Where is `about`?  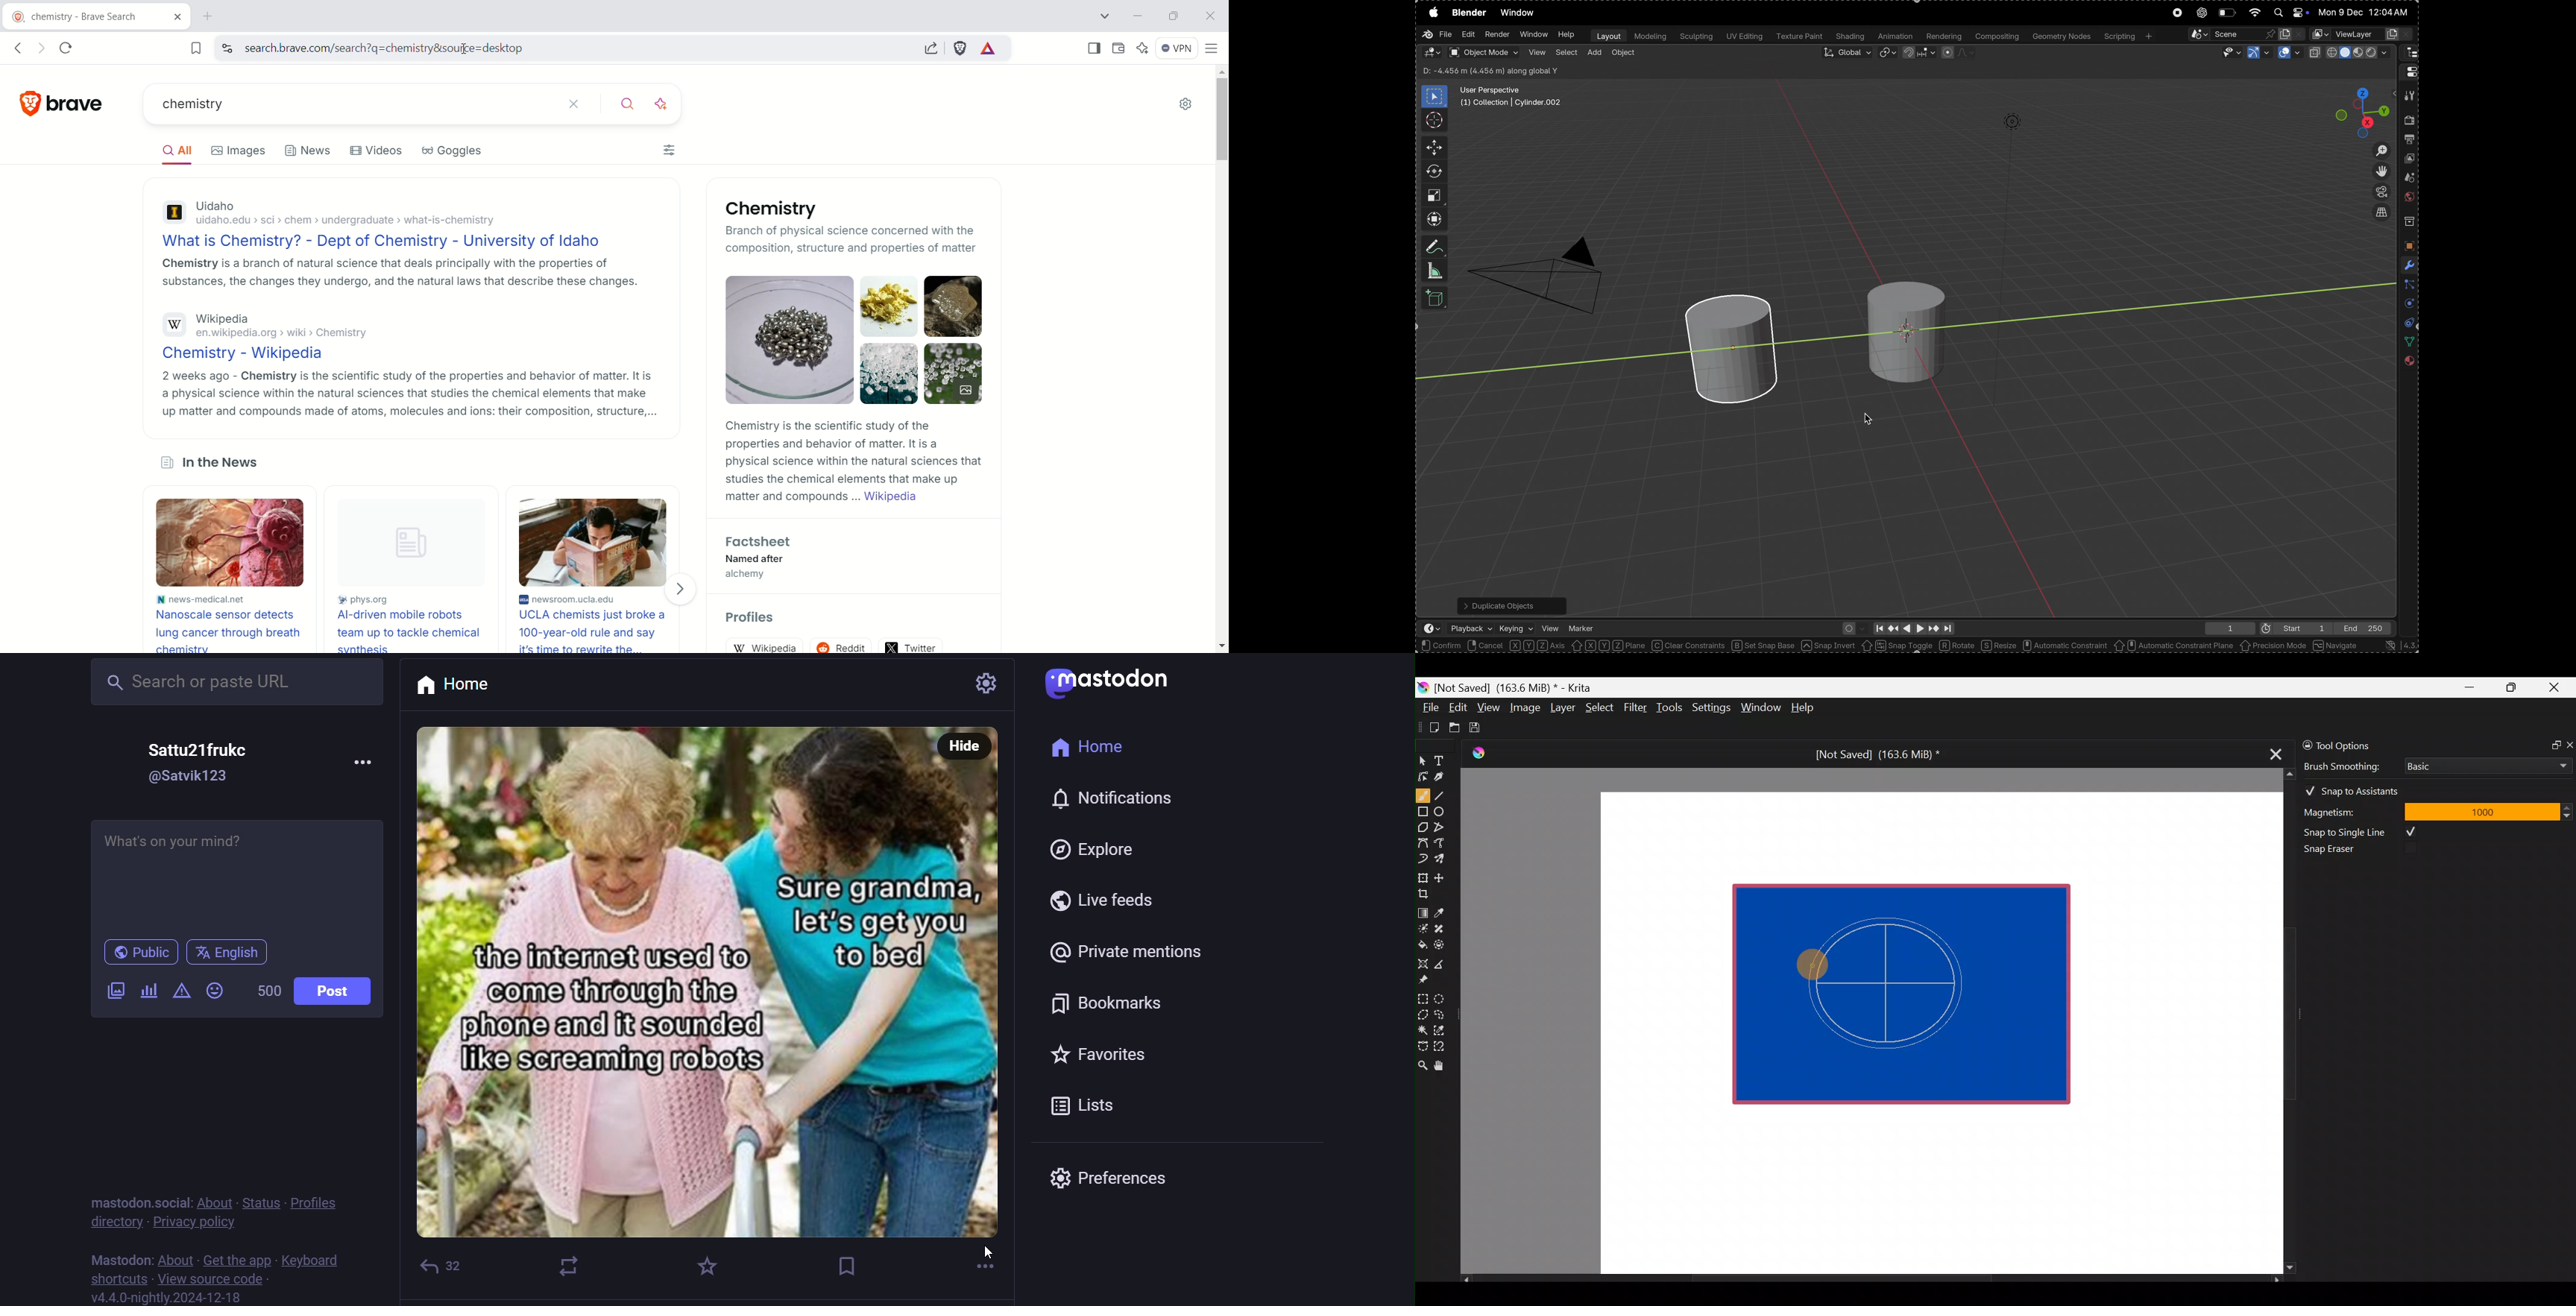 about is located at coordinates (174, 1258).